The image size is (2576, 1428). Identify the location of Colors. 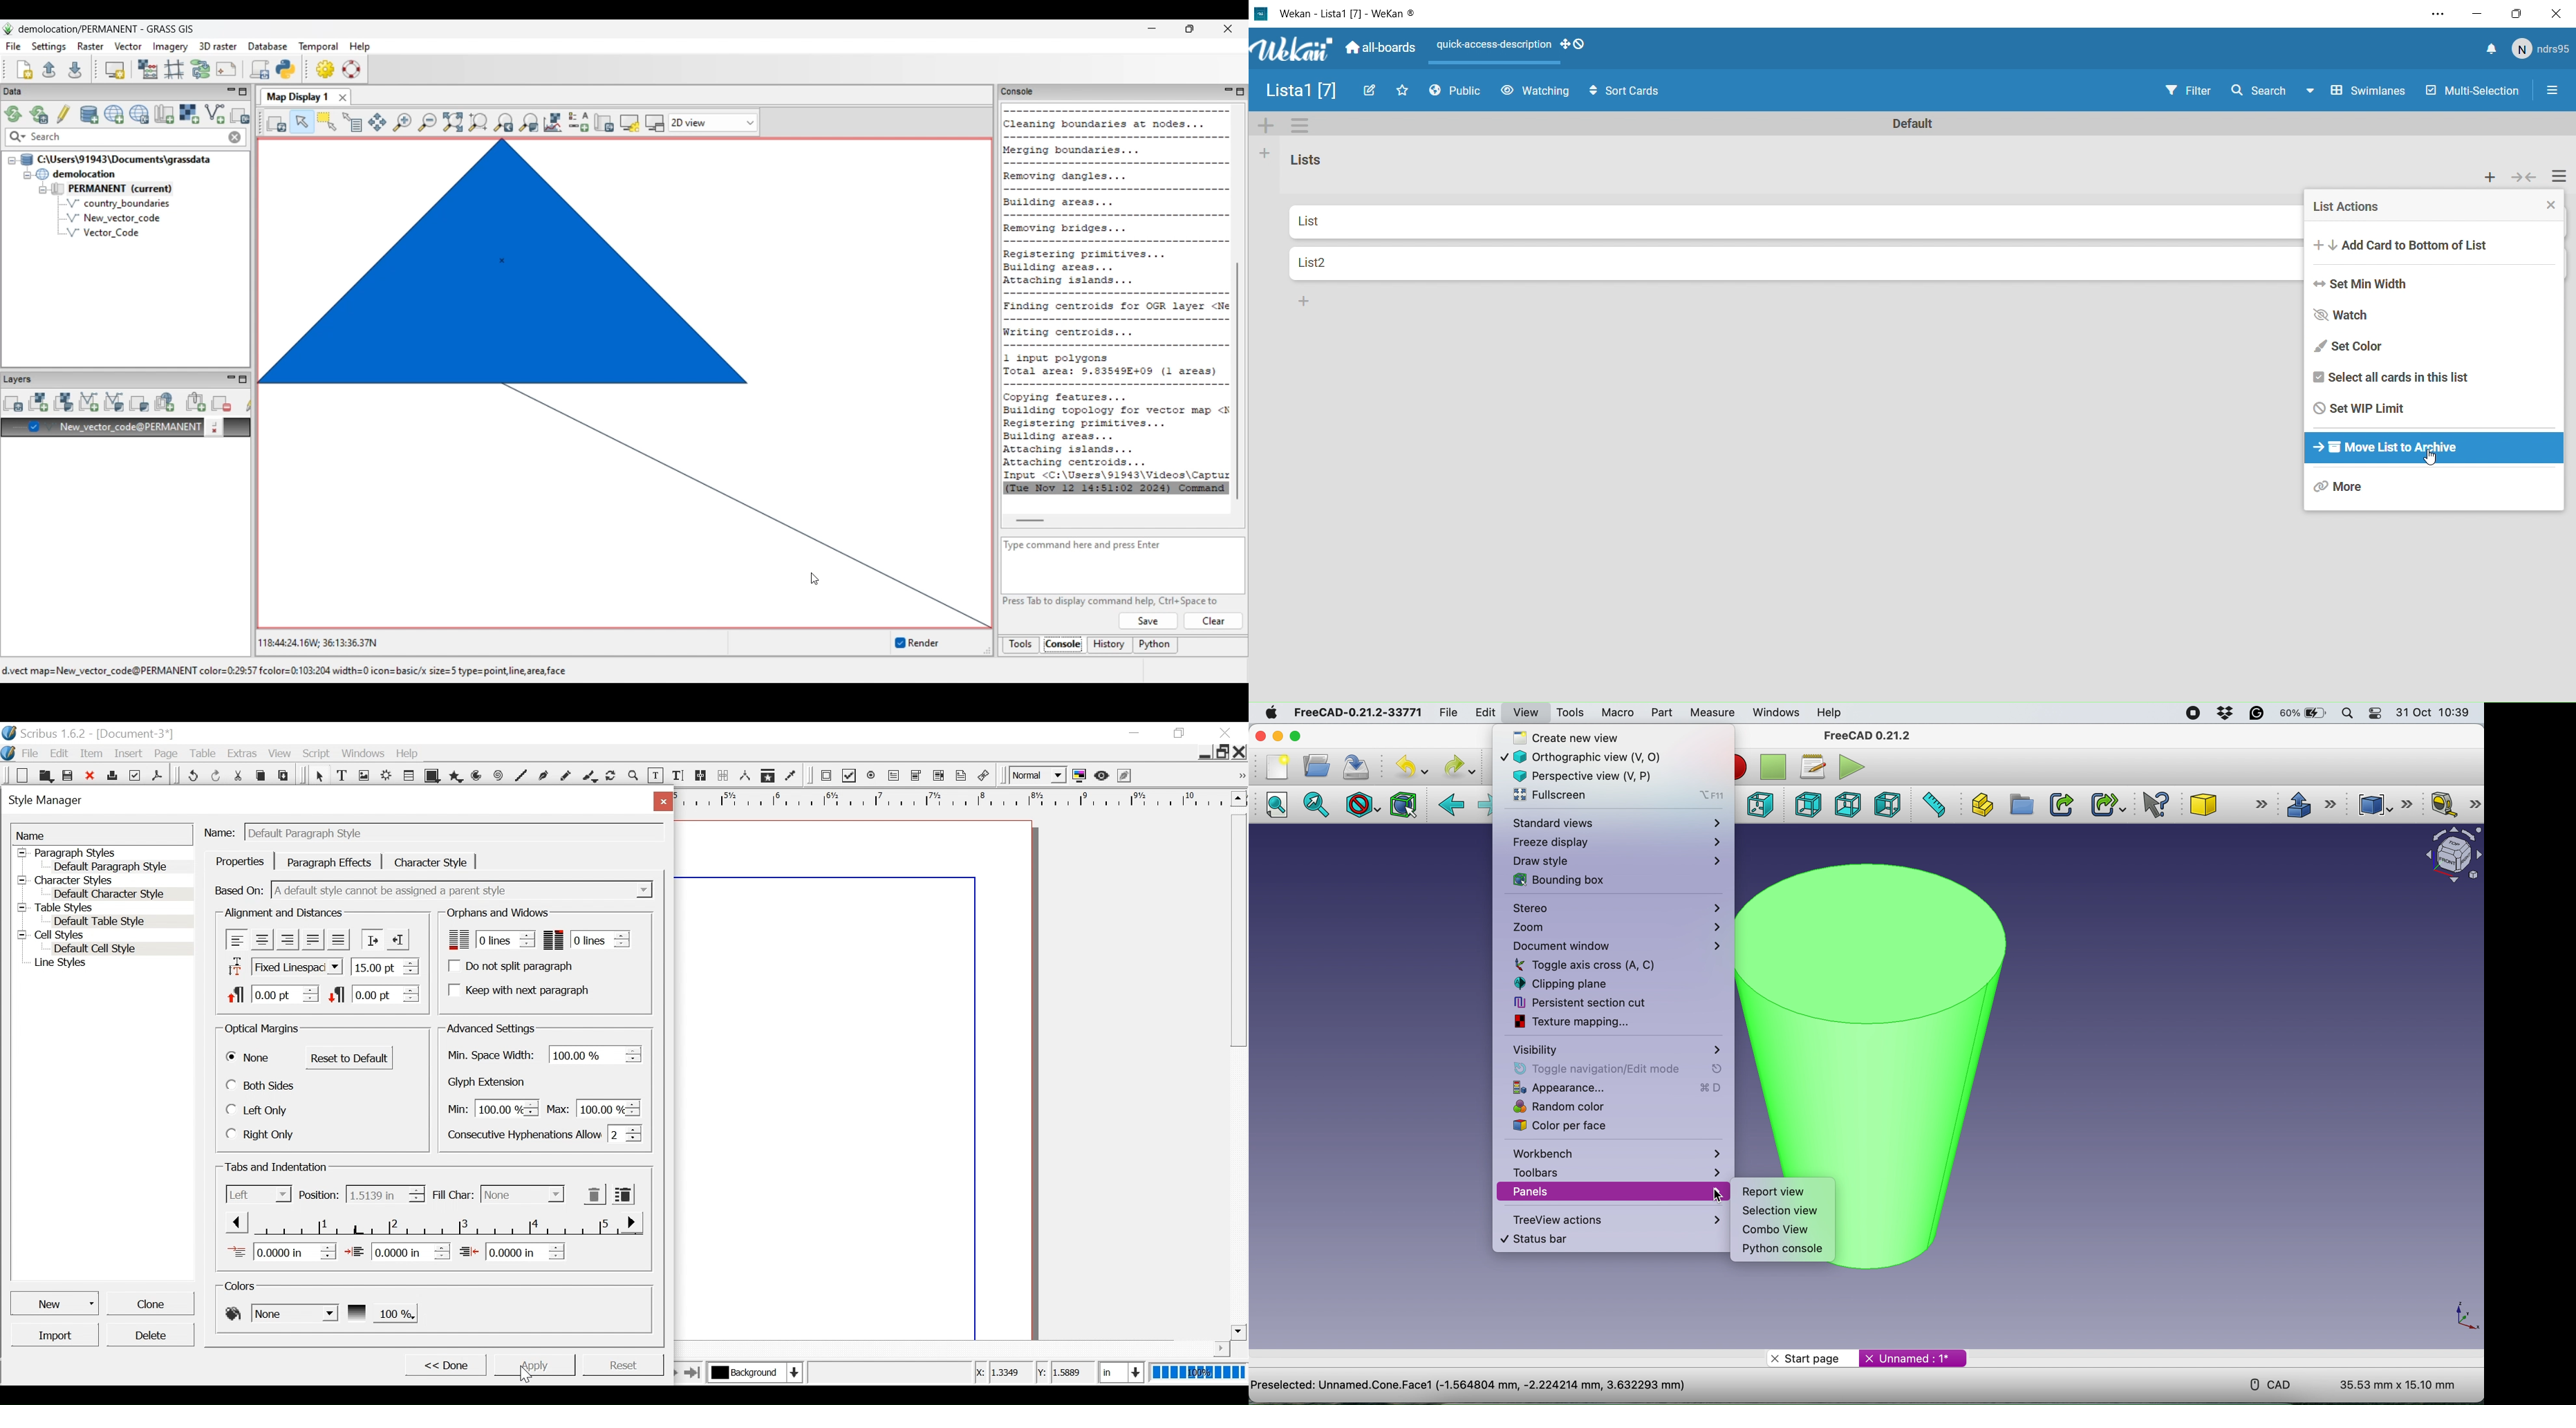
(243, 1286).